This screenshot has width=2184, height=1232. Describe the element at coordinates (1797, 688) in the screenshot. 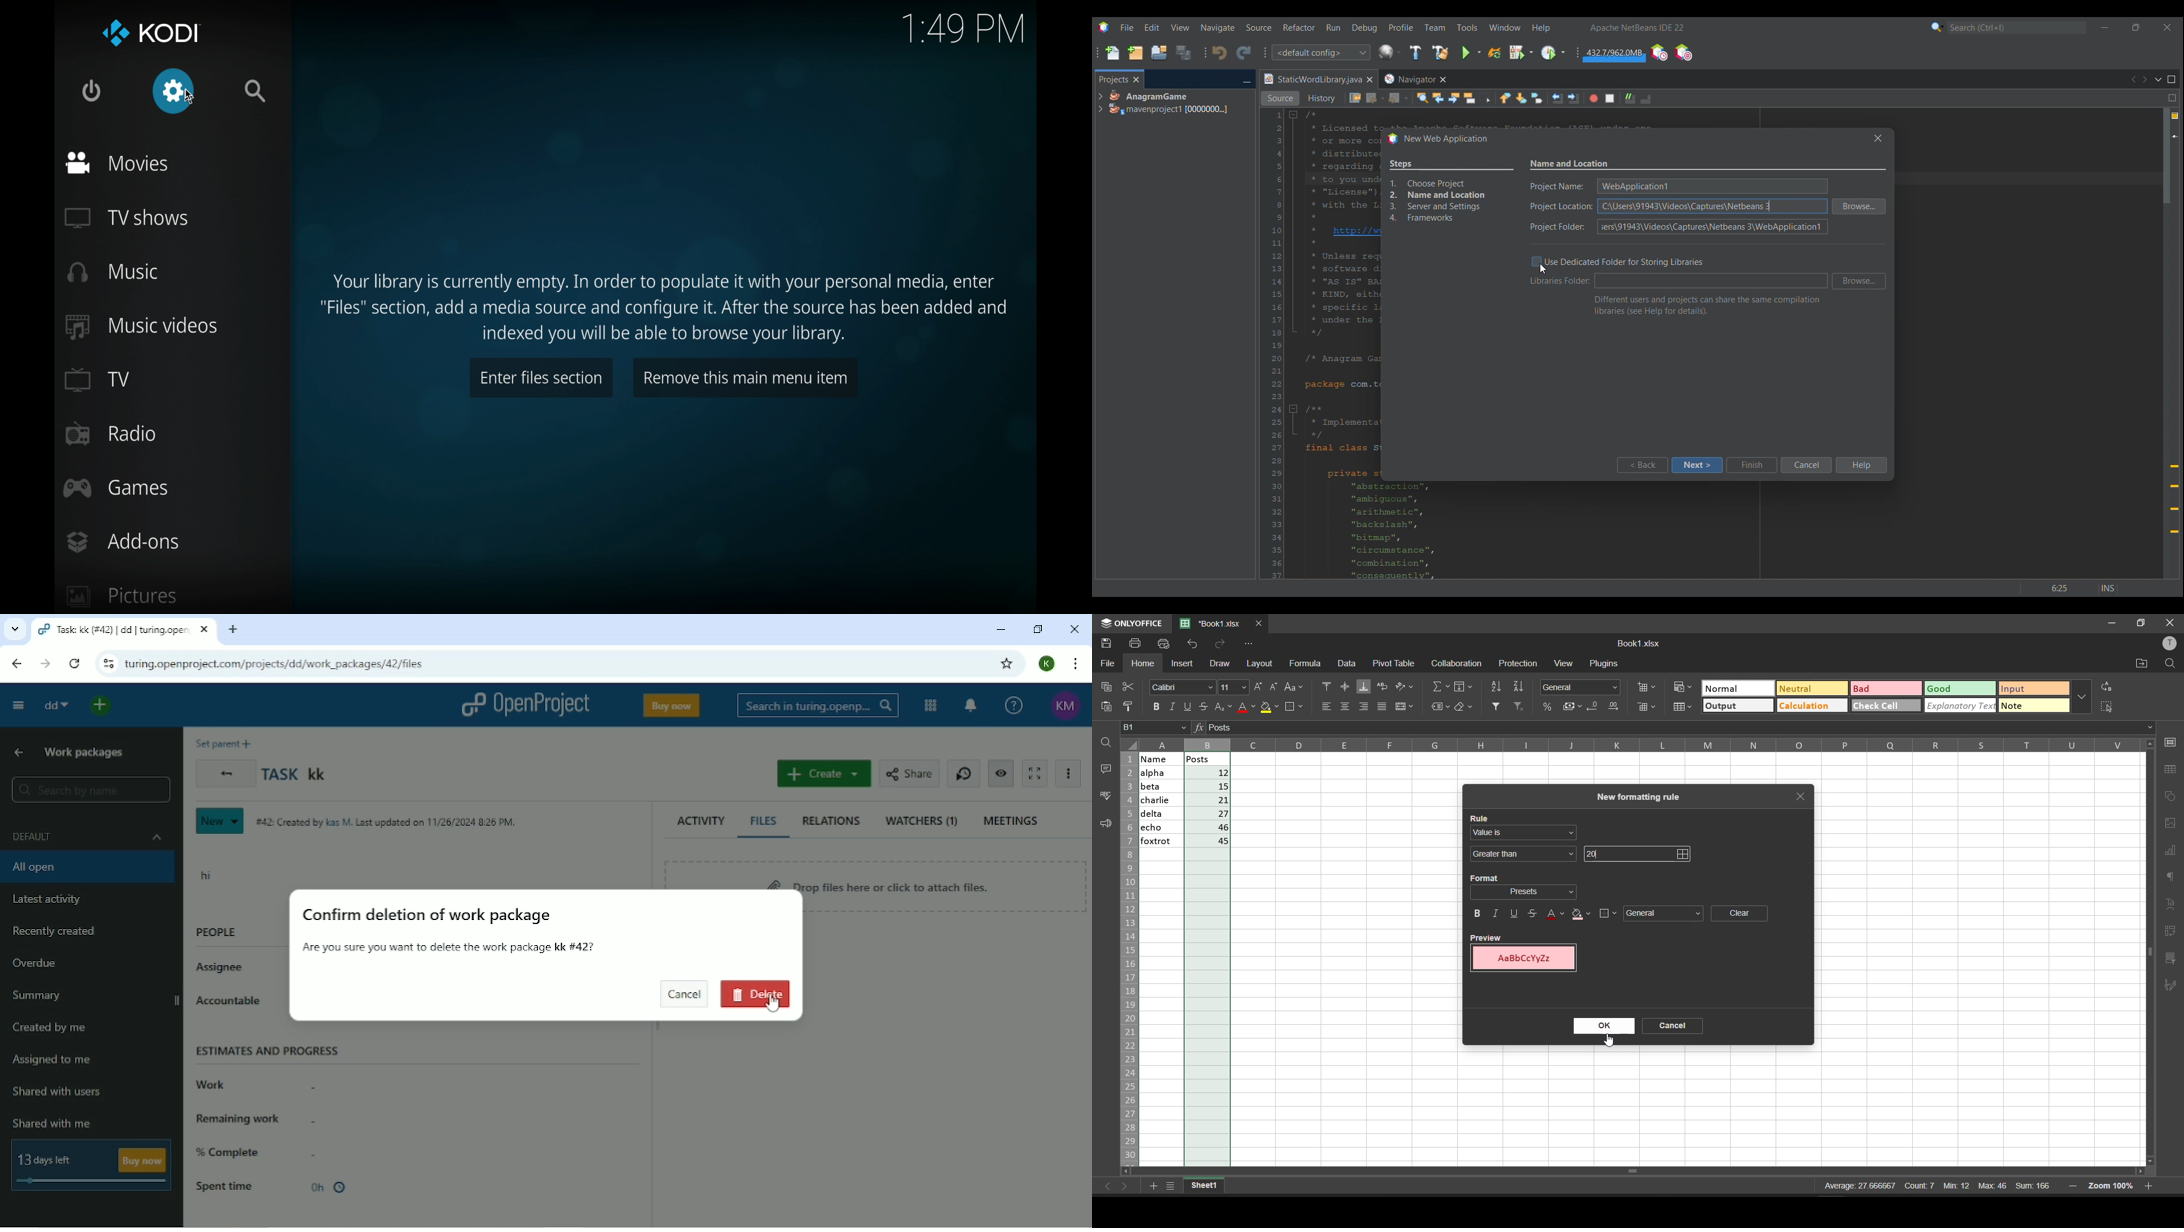

I see `Neutral` at that location.